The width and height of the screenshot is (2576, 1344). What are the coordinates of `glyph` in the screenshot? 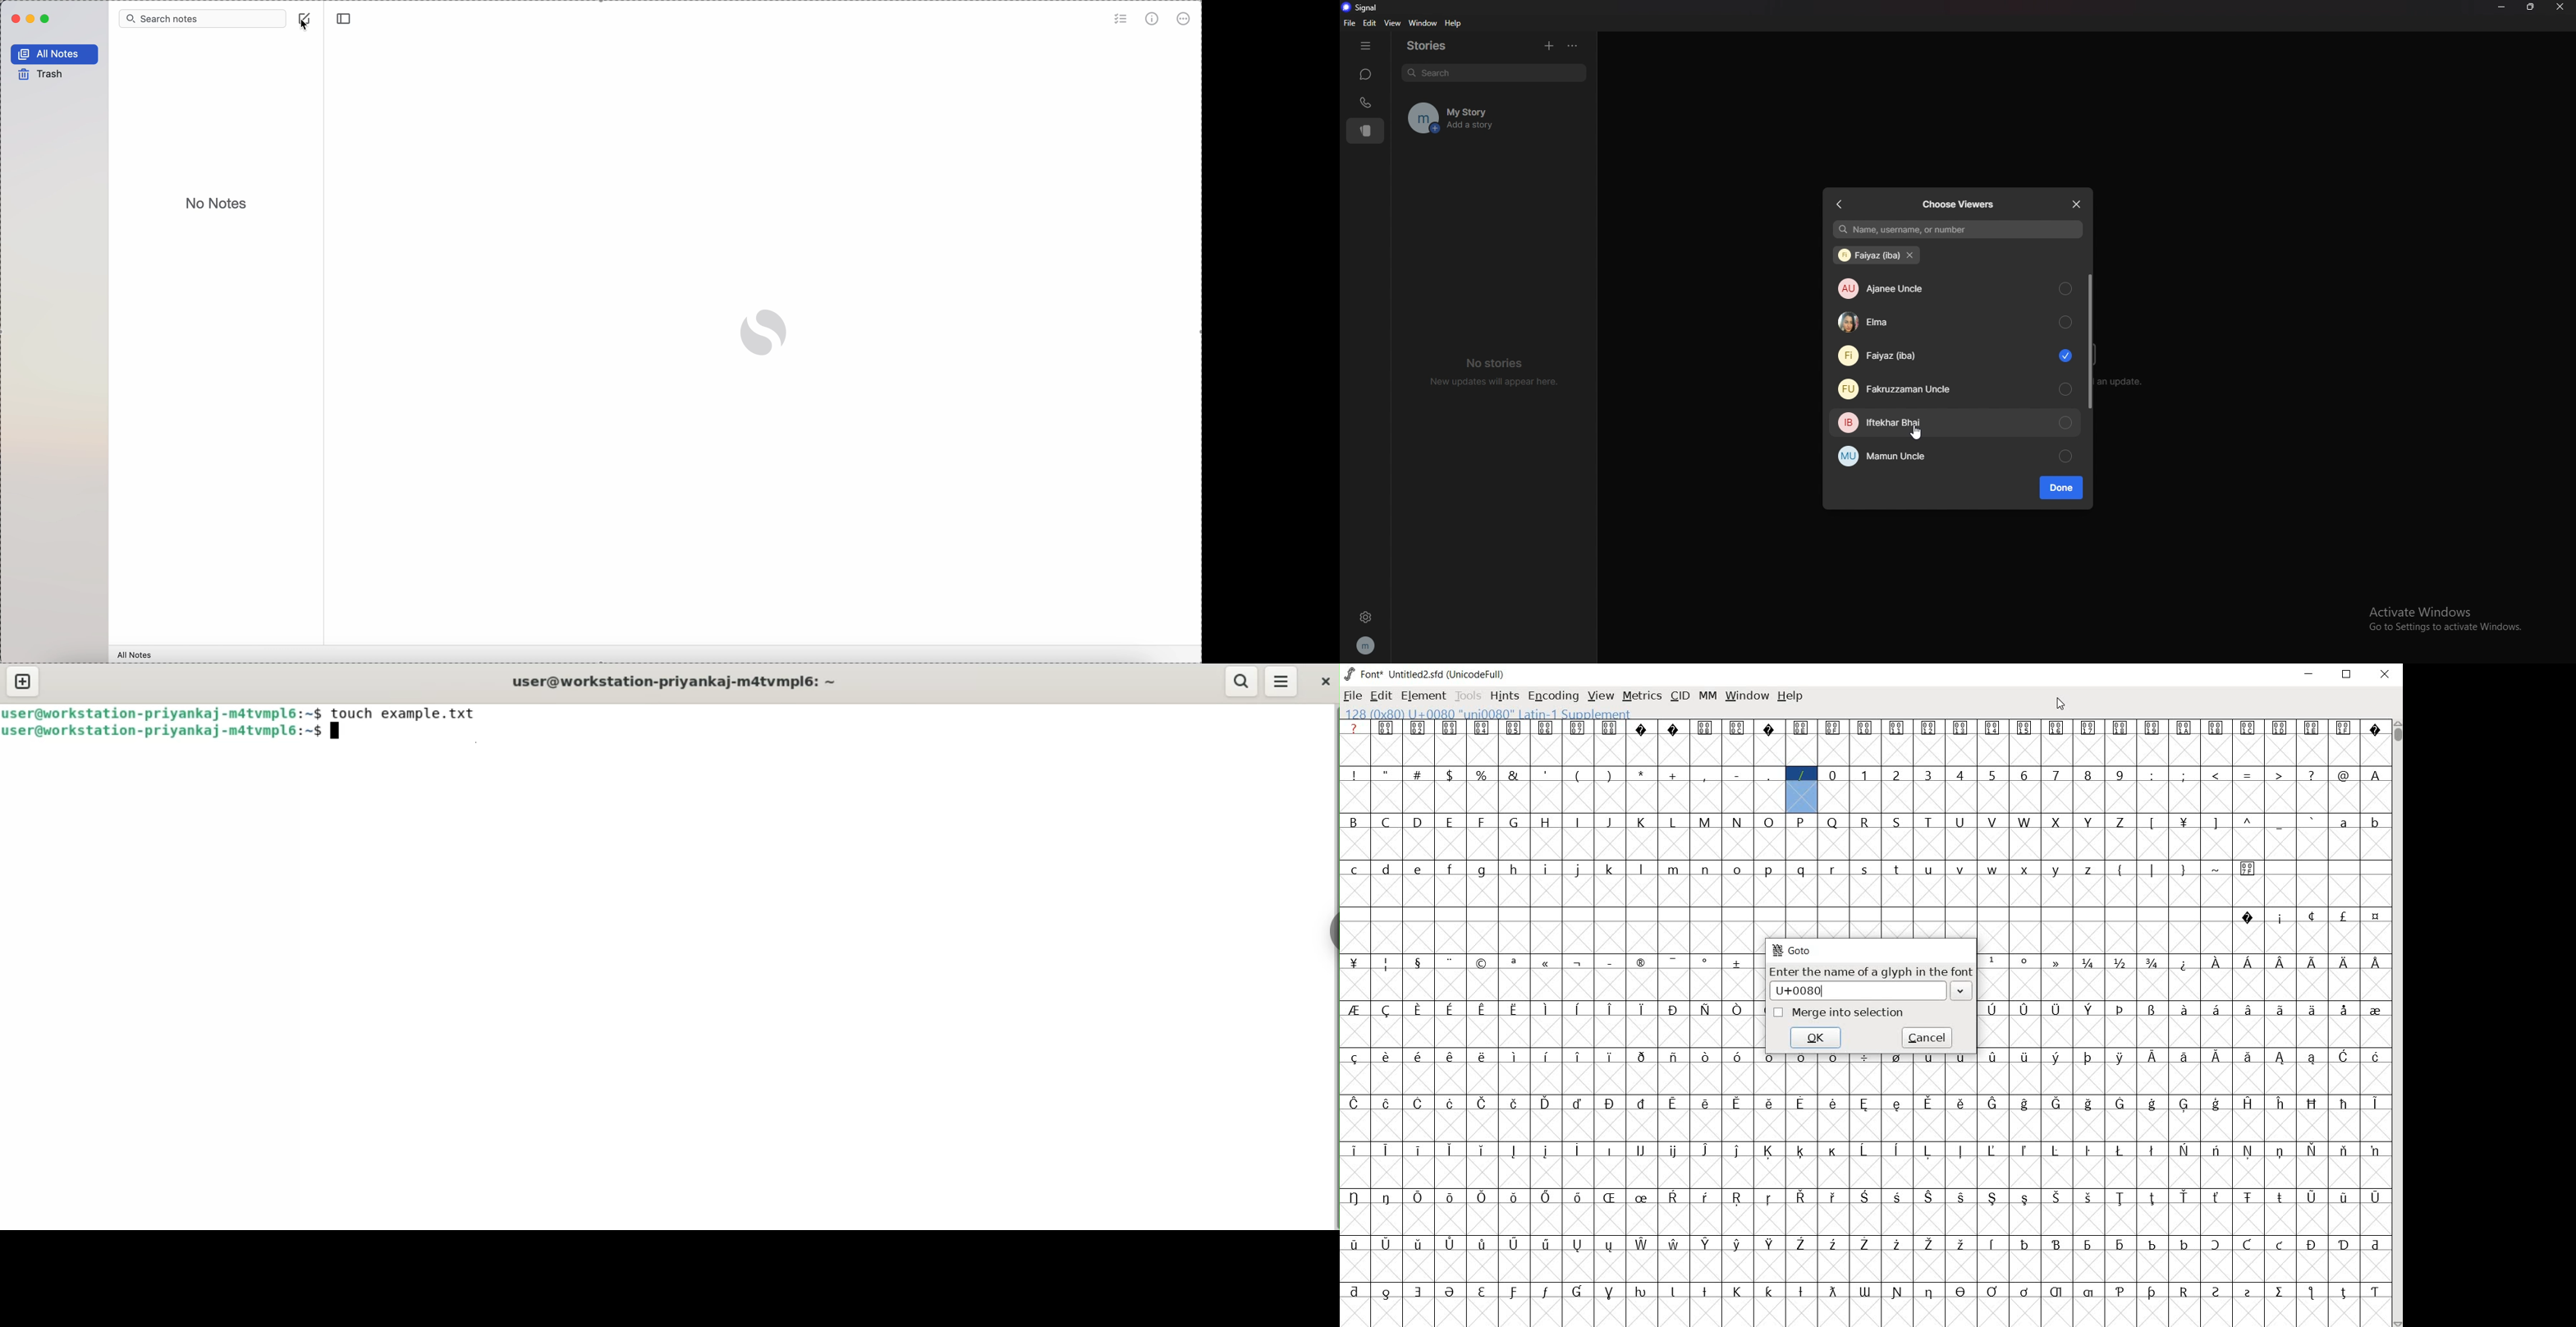 It's located at (1609, 823).